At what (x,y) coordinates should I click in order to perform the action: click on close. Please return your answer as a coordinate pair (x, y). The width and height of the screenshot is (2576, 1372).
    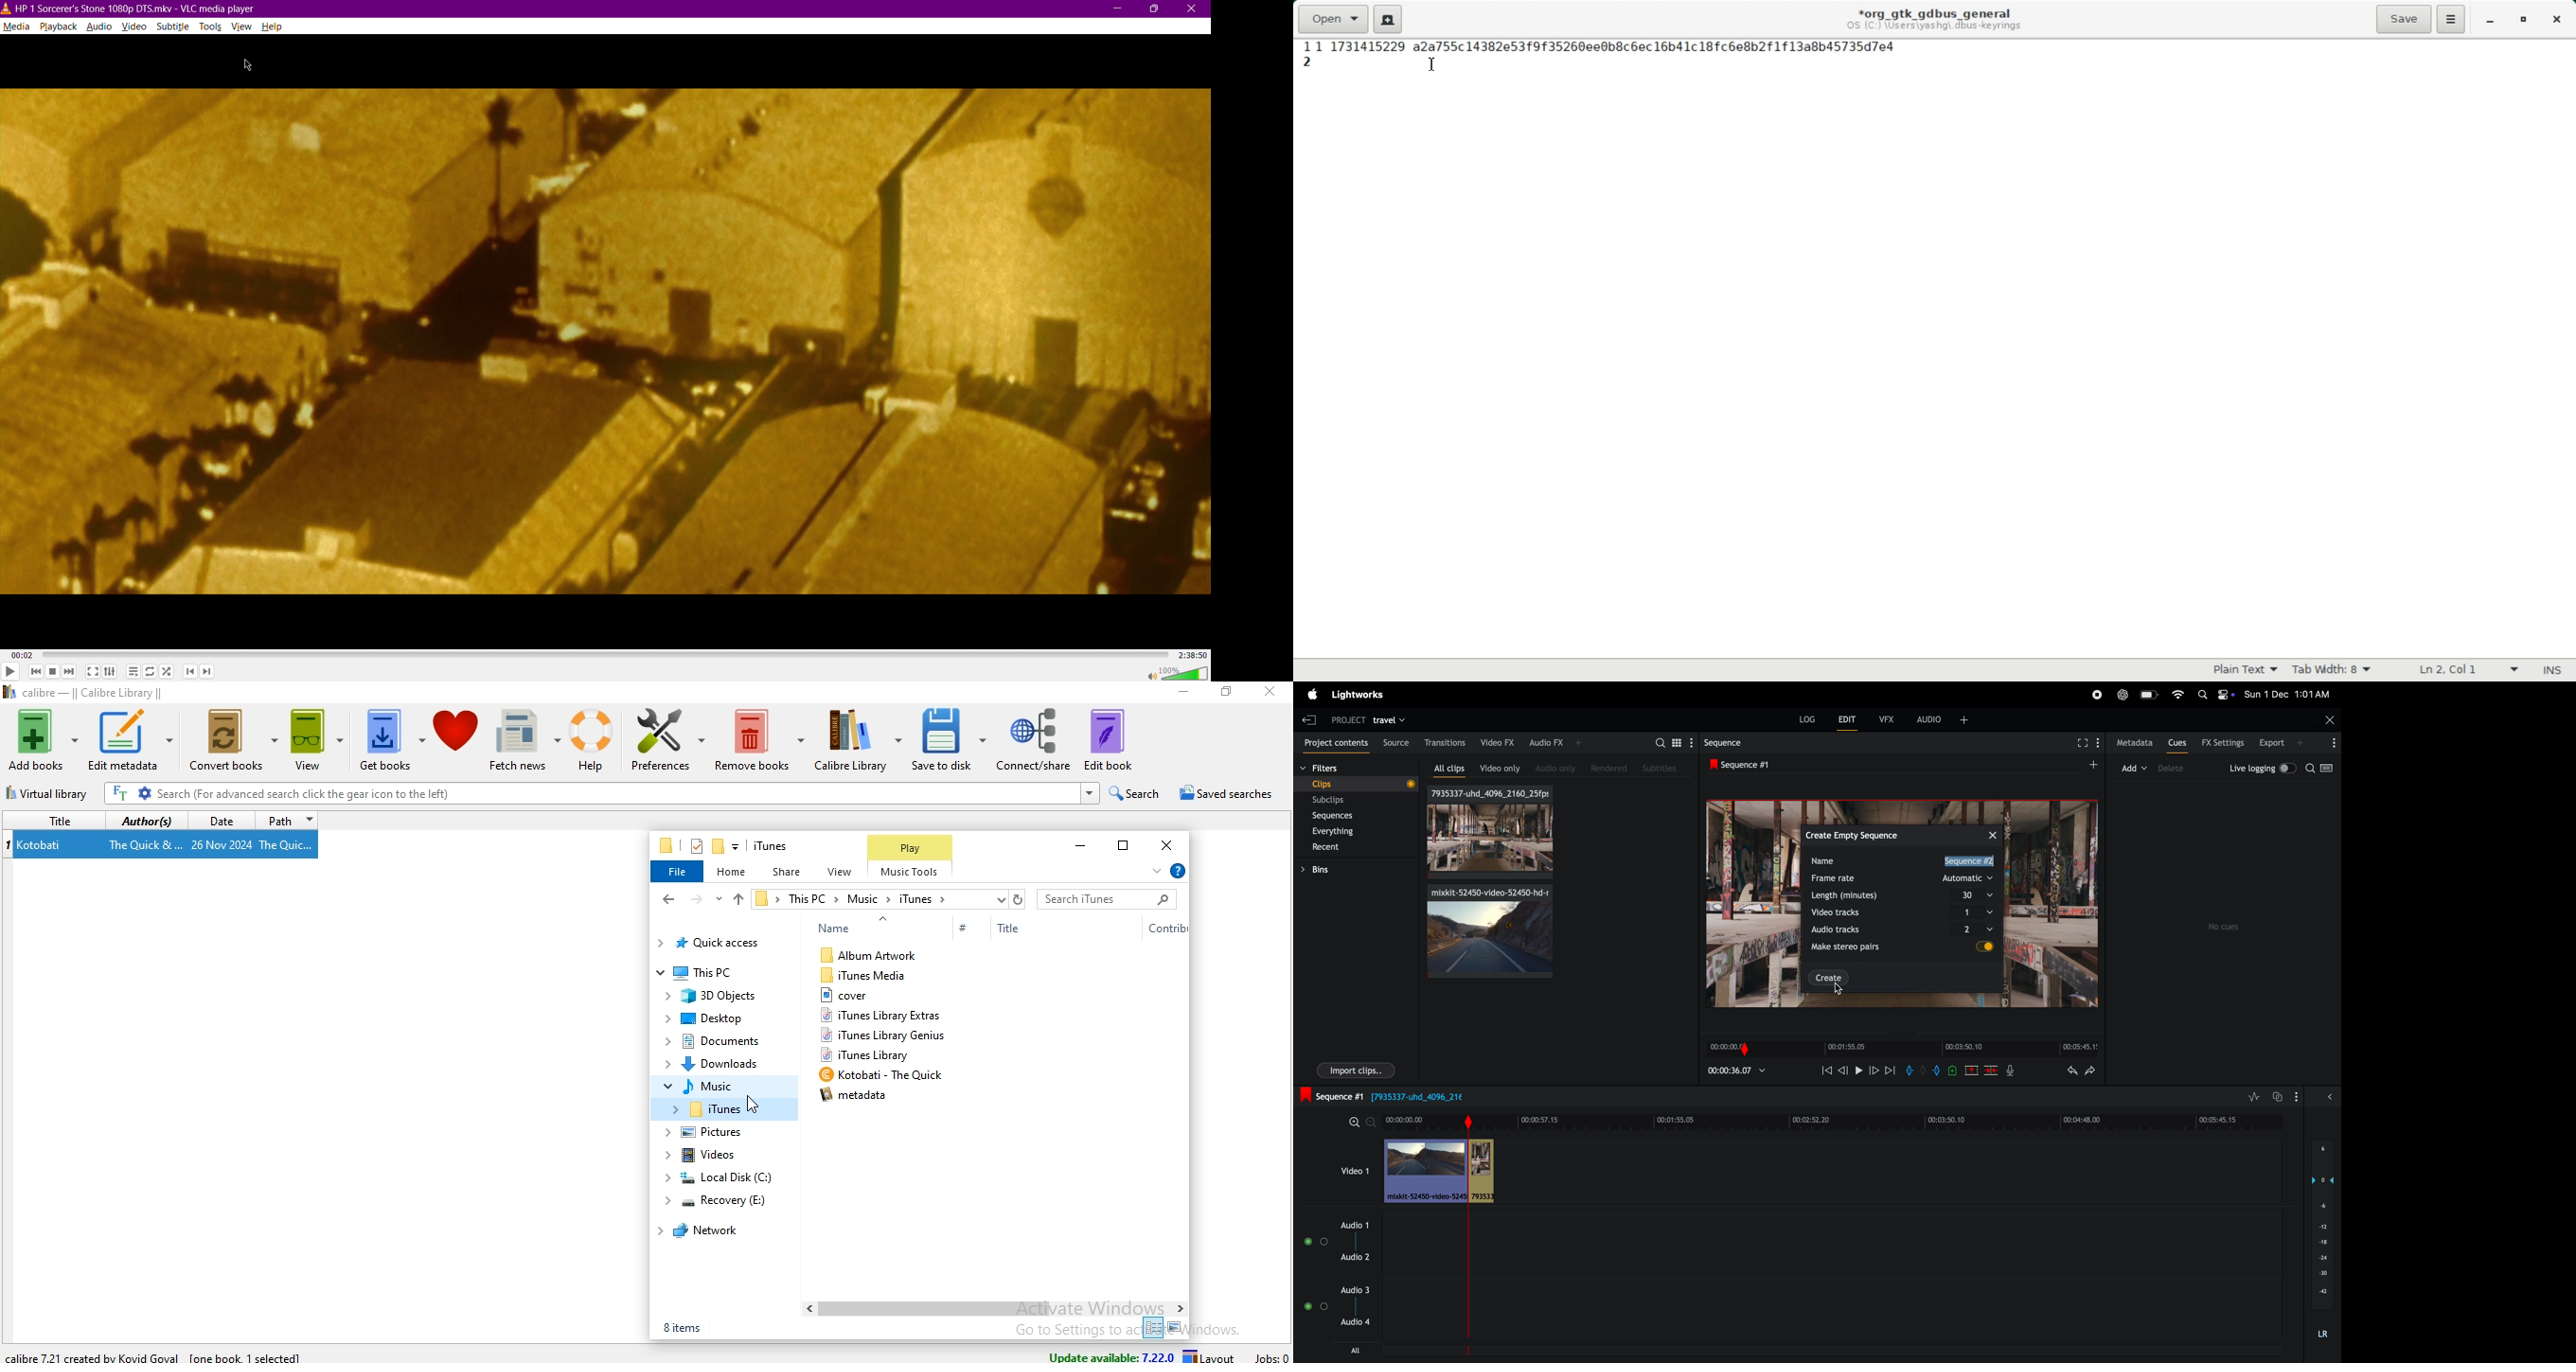
    Looking at the image, I should click on (1994, 833).